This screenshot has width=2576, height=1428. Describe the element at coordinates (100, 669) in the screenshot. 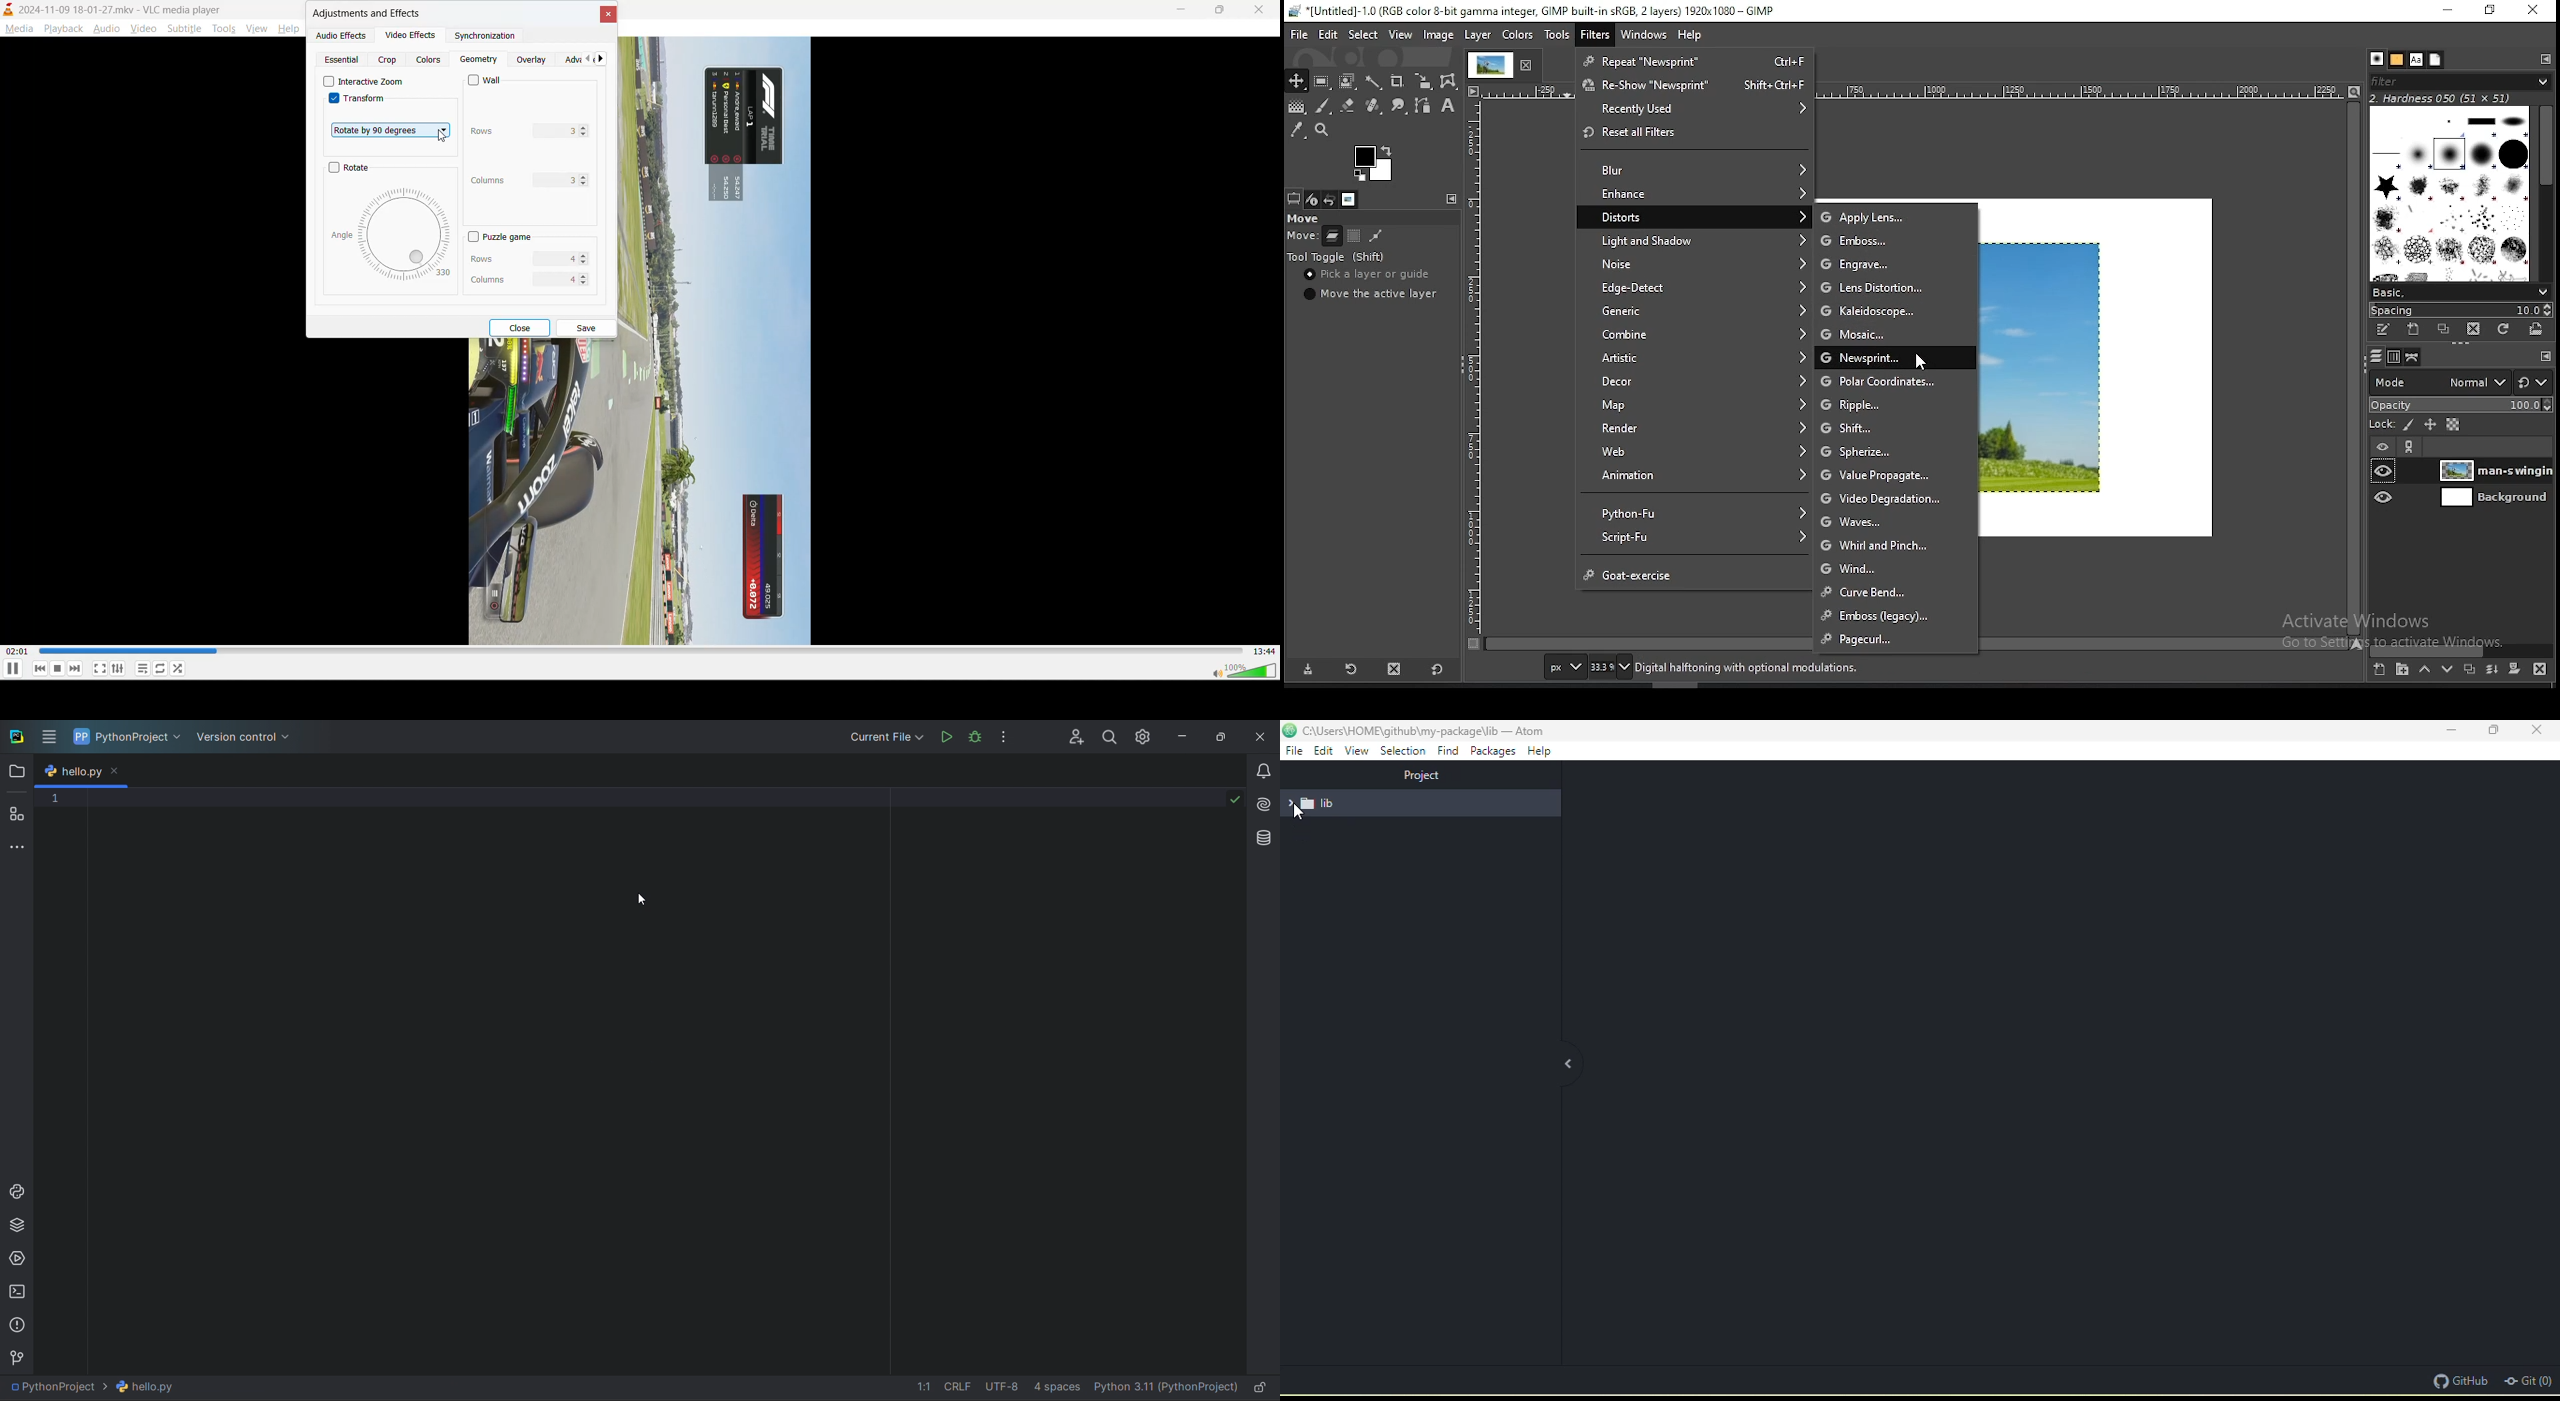

I see `fullscreen` at that location.